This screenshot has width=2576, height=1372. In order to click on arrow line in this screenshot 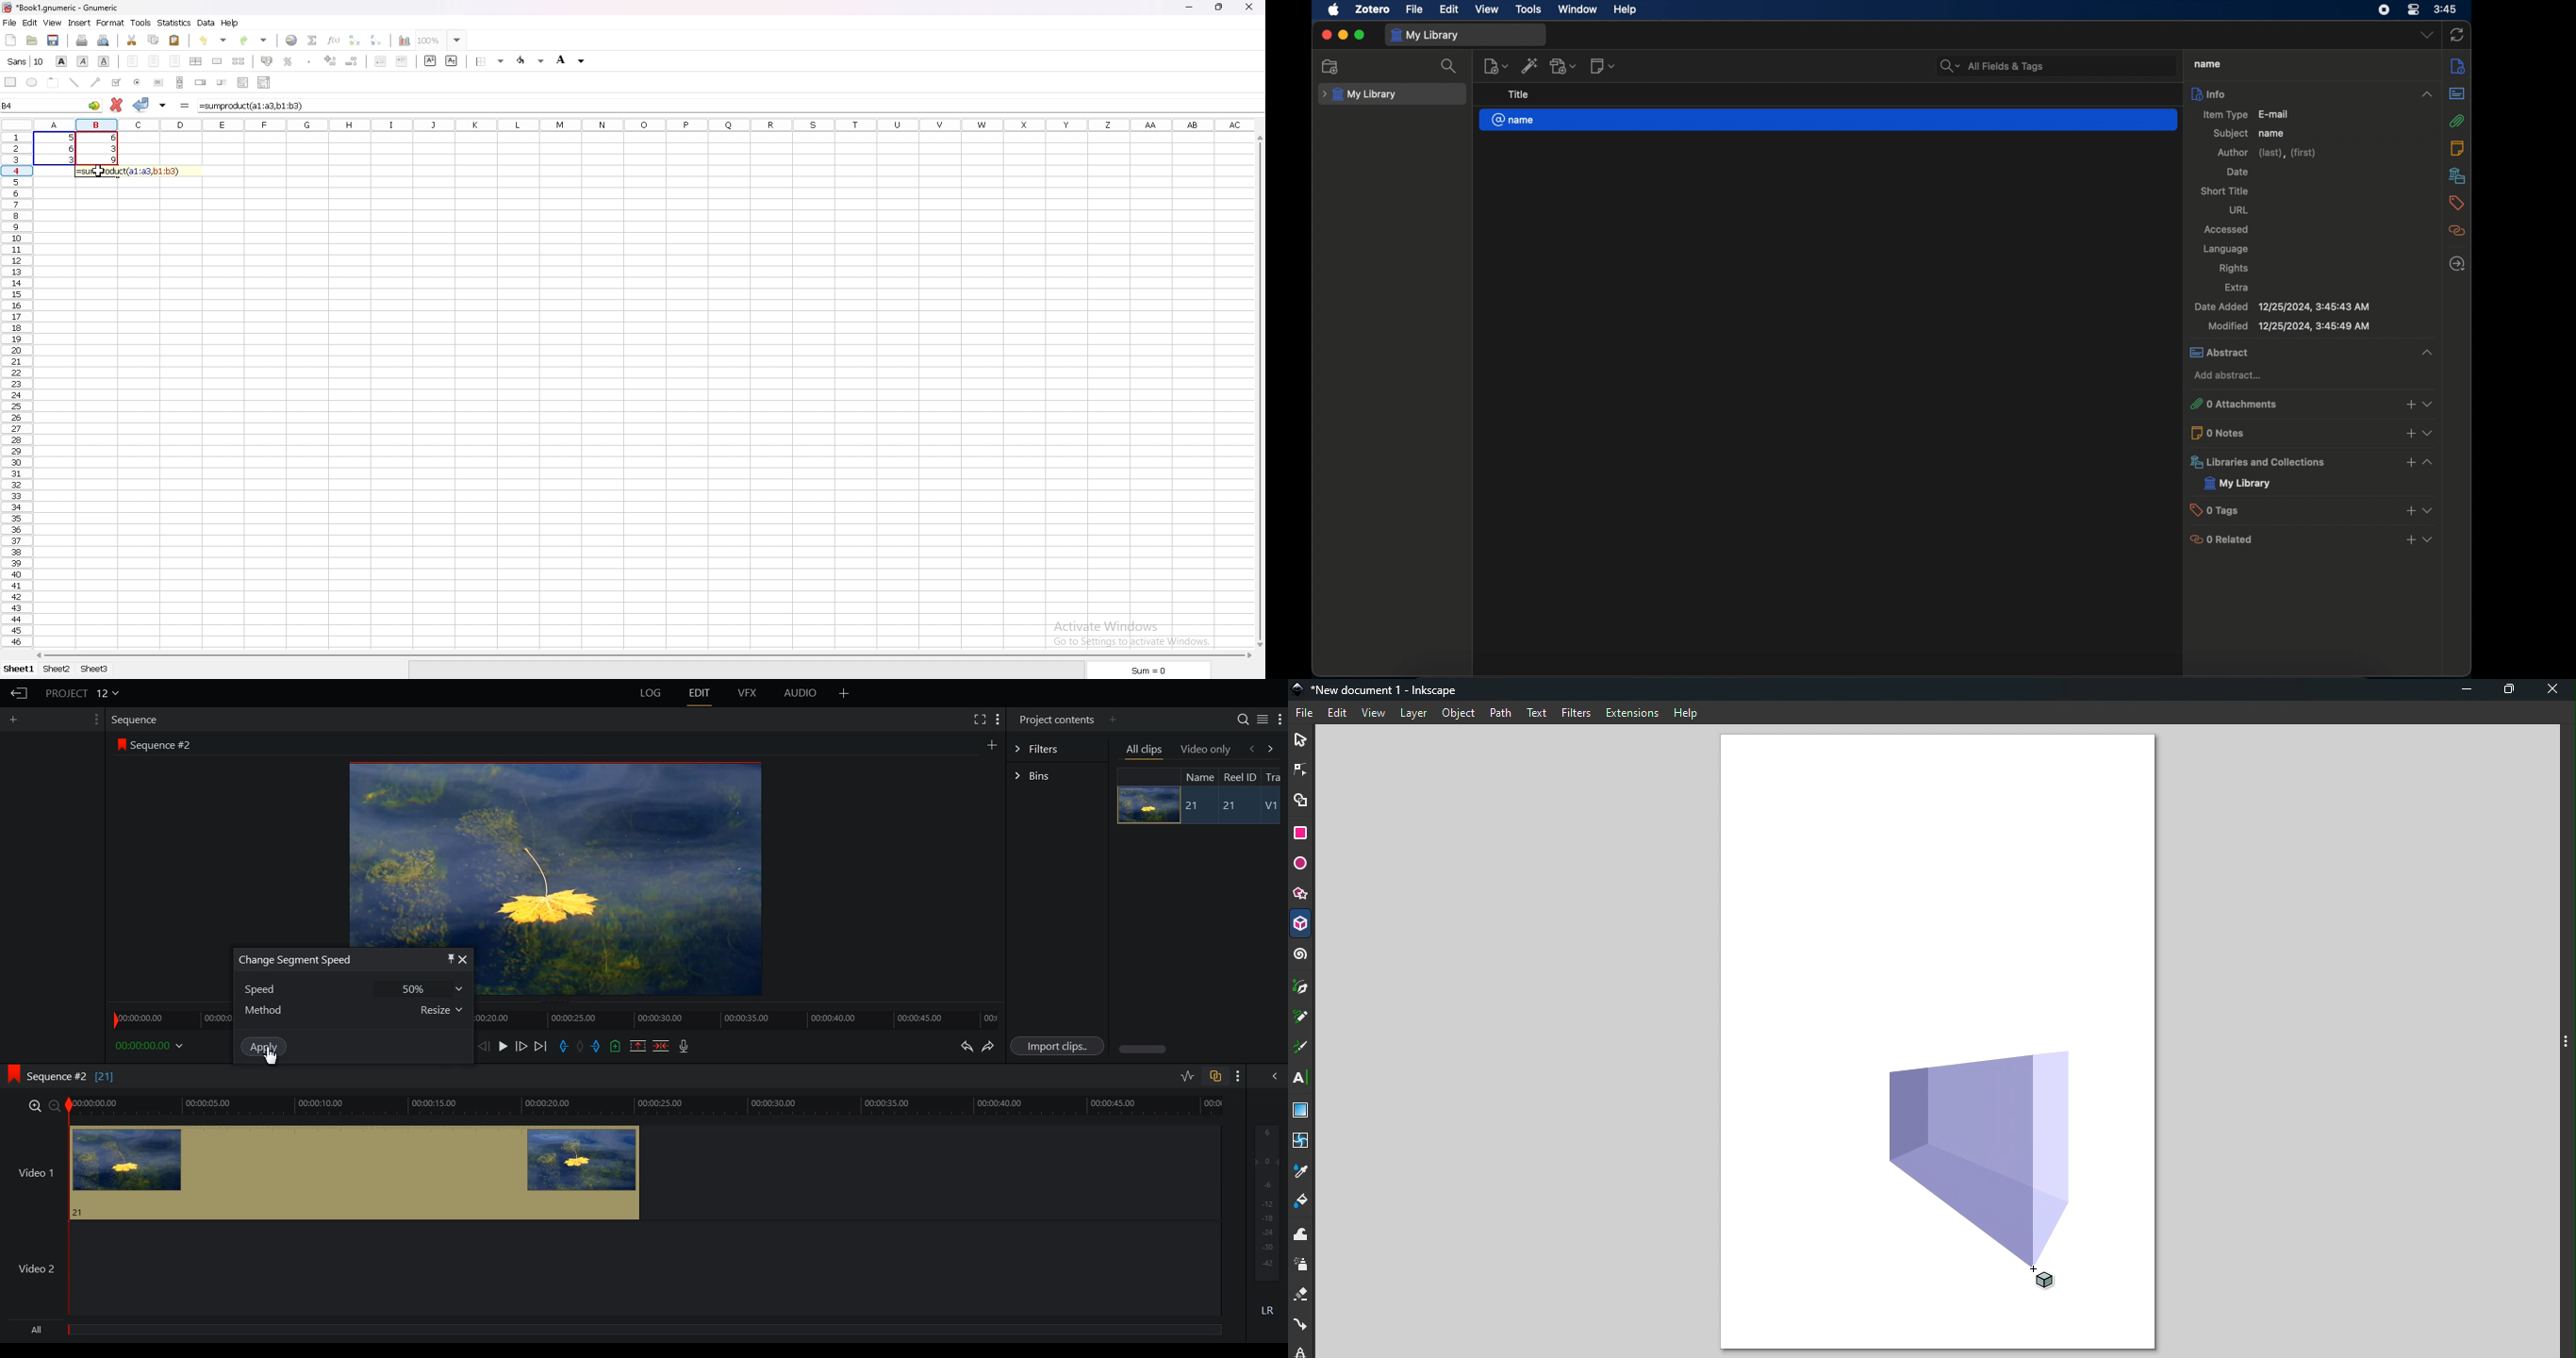, I will do `click(94, 82)`.